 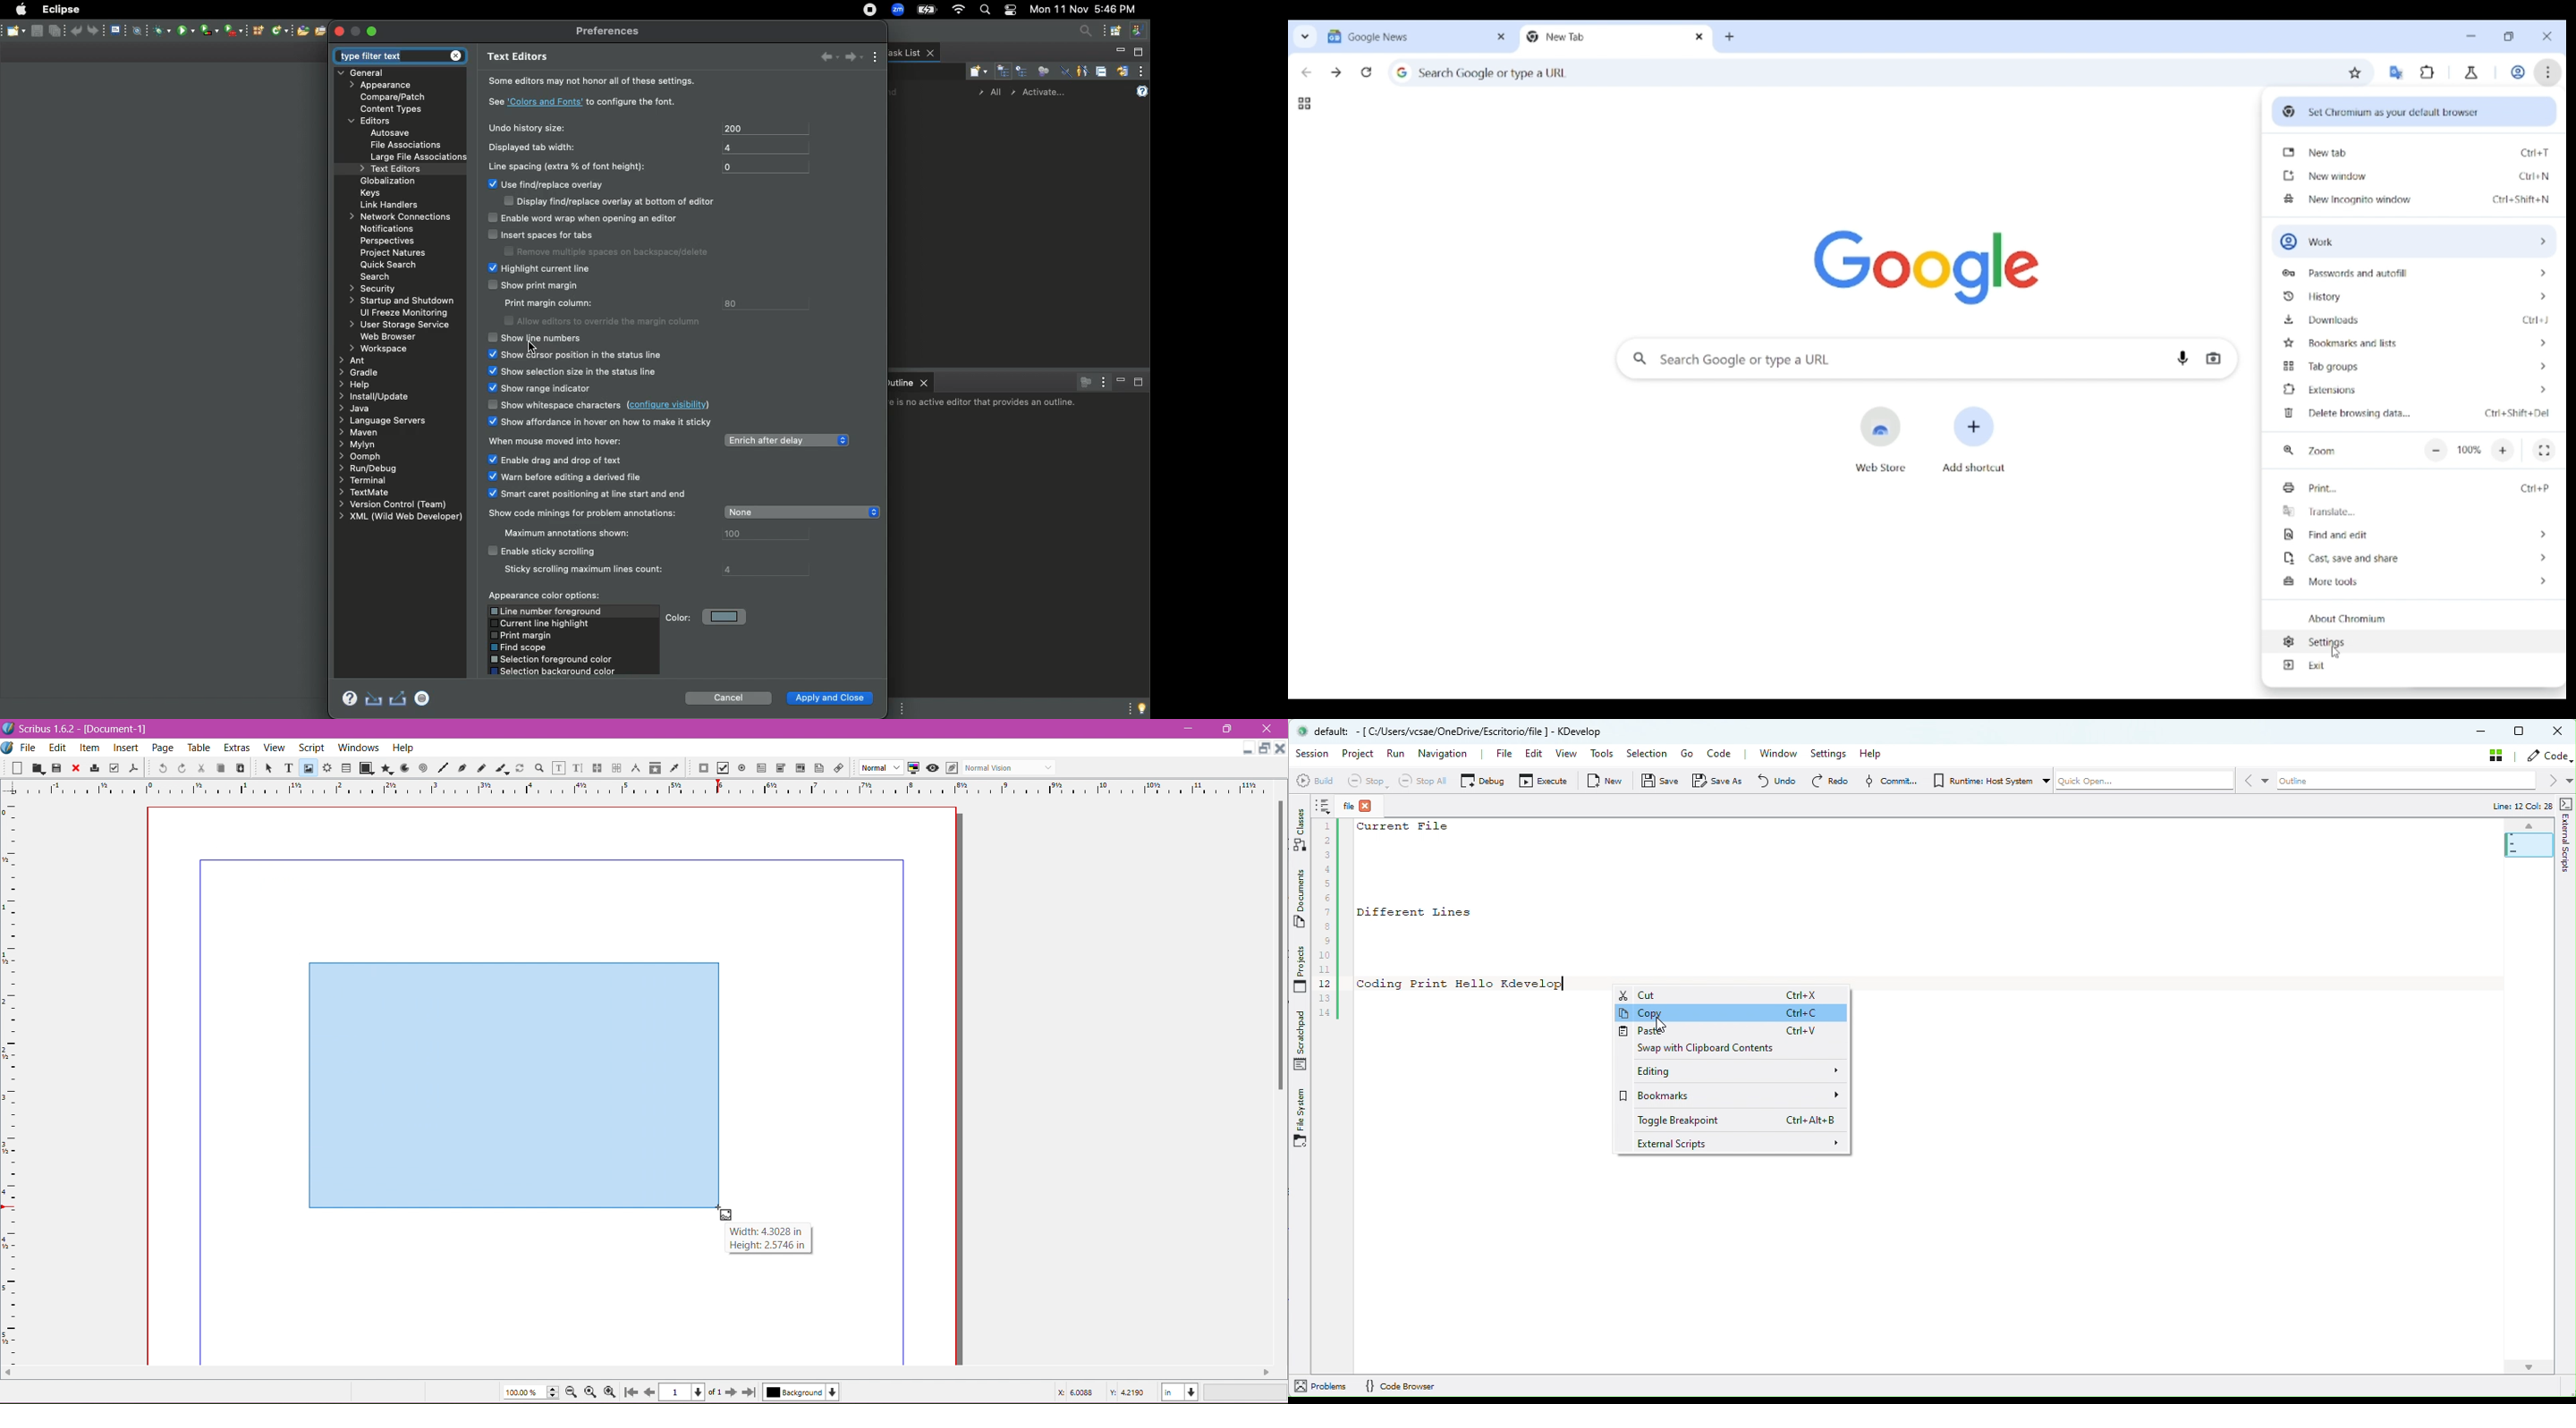 What do you see at coordinates (767, 1238) in the screenshot?
I see `Tooltip` at bounding box center [767, 1238].